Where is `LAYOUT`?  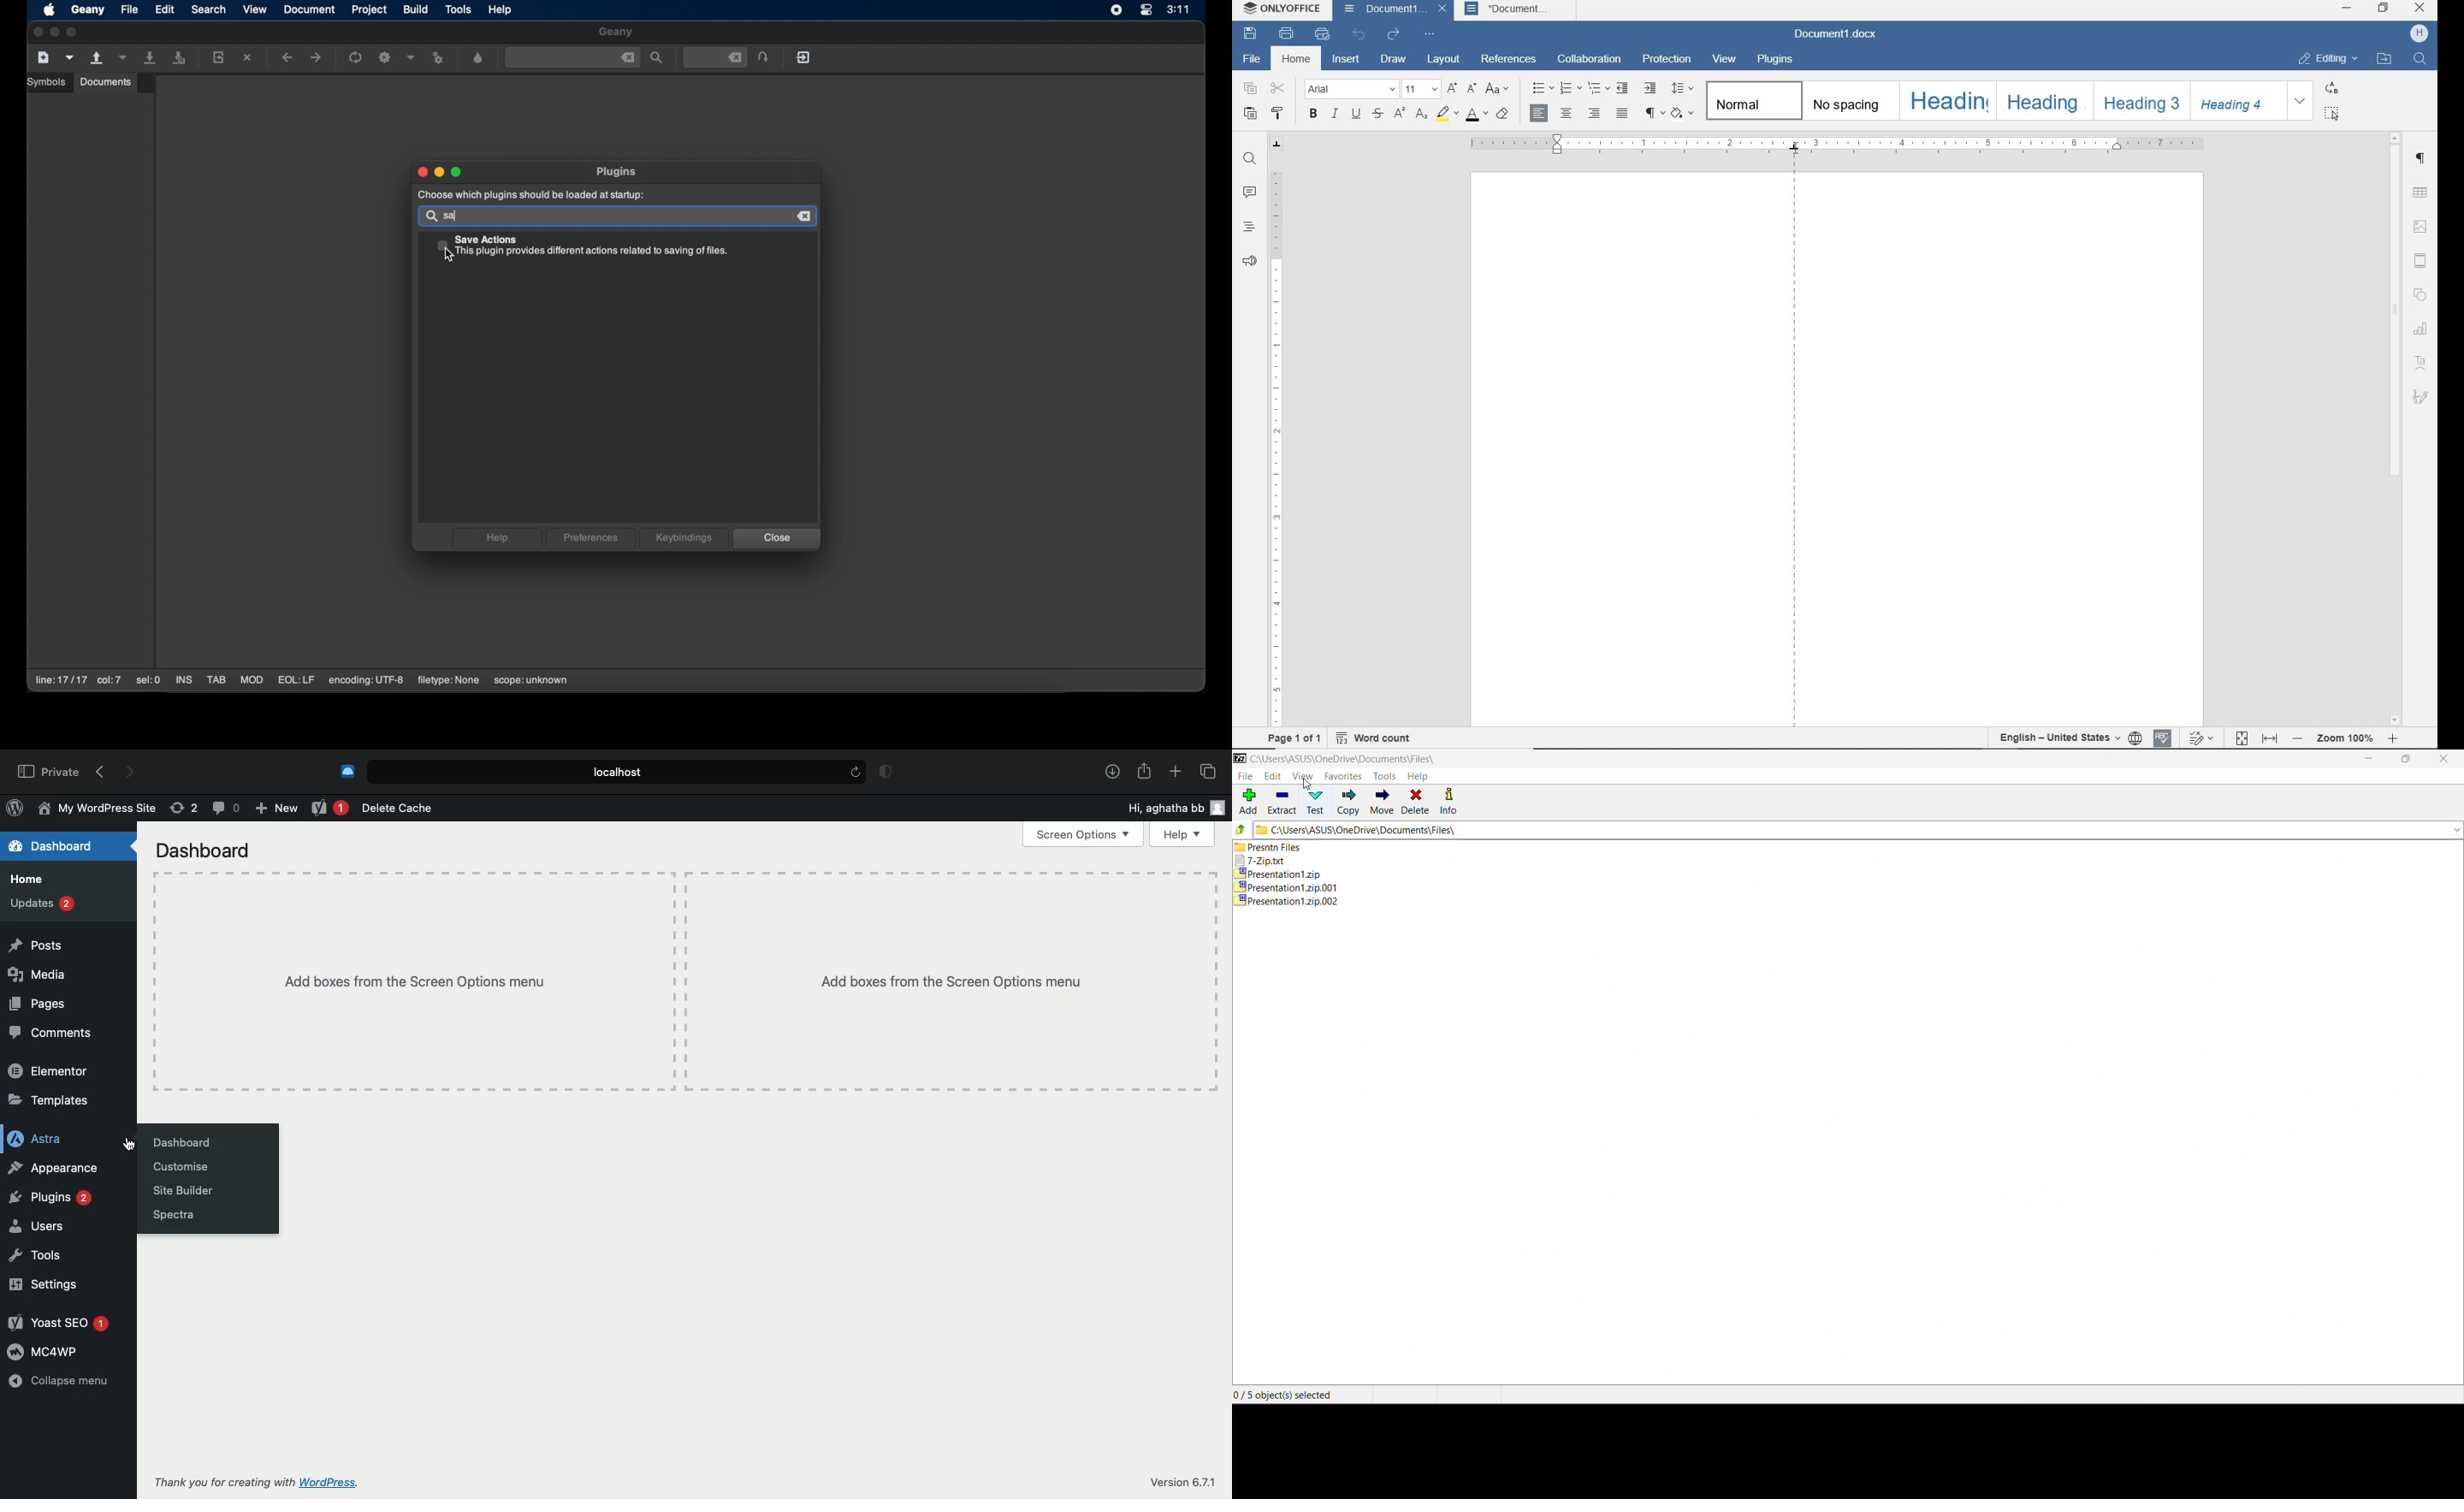 LAYOUT is located at coordinates (1441, 59).